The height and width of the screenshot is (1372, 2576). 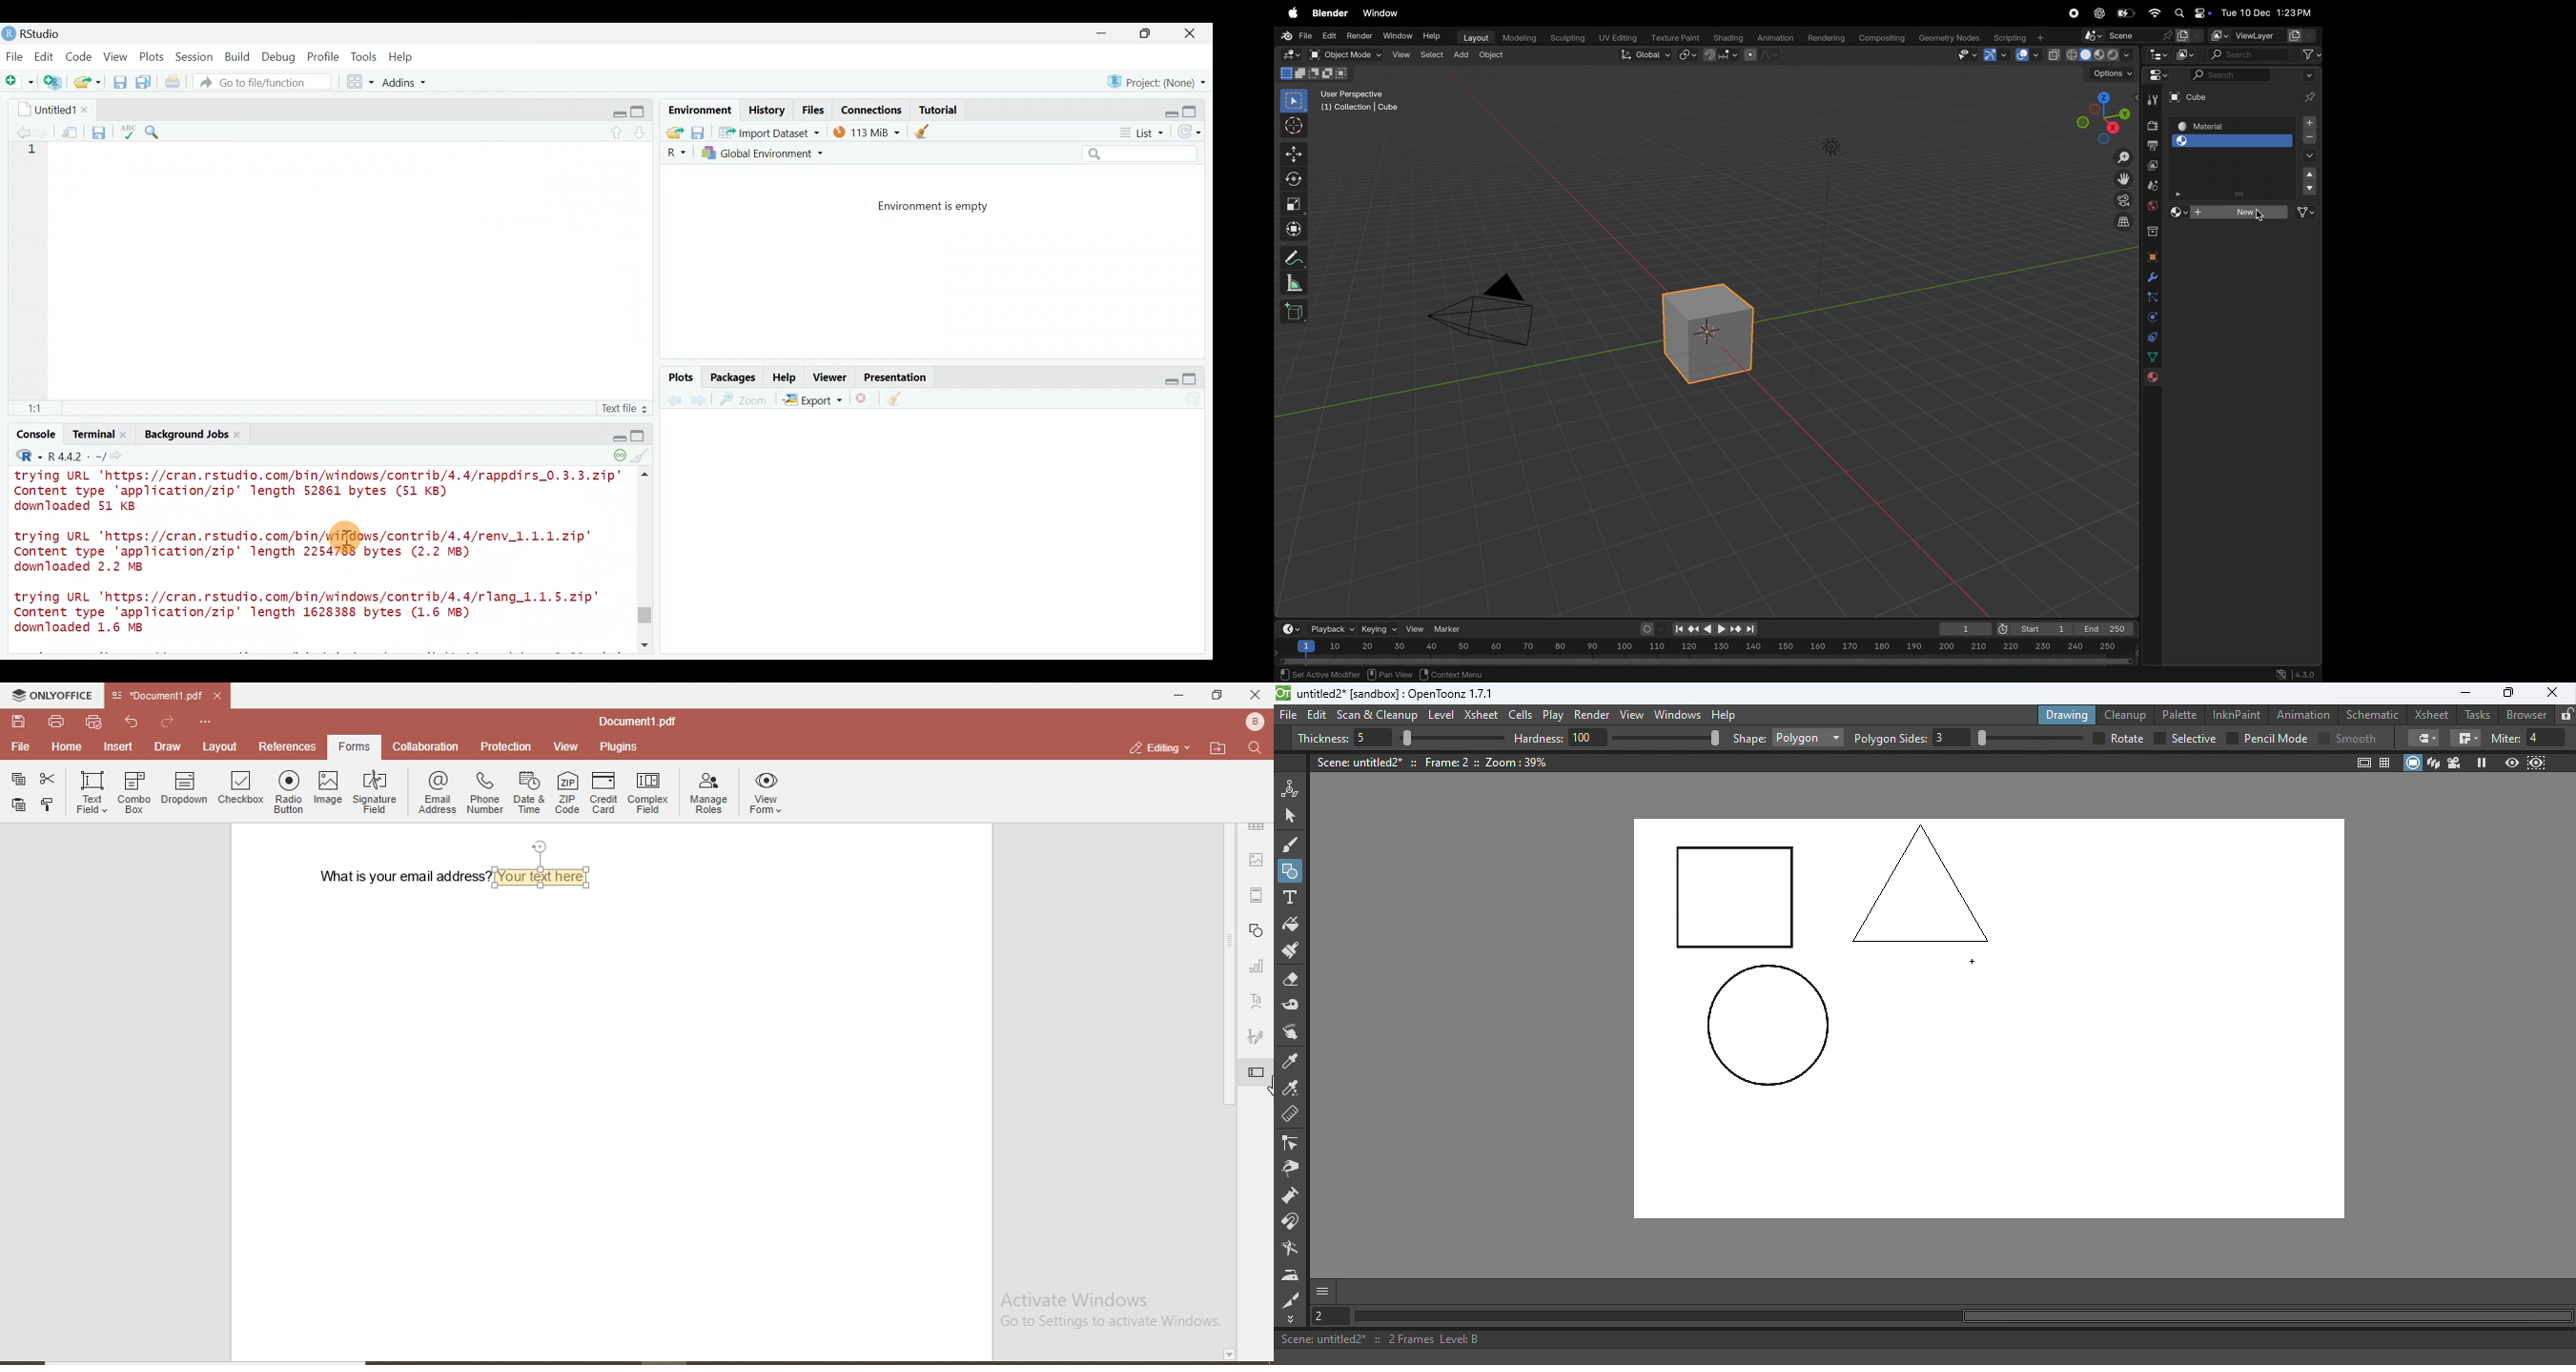 What do you see at coordinates (38, 33) in the screenshot?
I see `RStudio` at bounding box center [38, 33].